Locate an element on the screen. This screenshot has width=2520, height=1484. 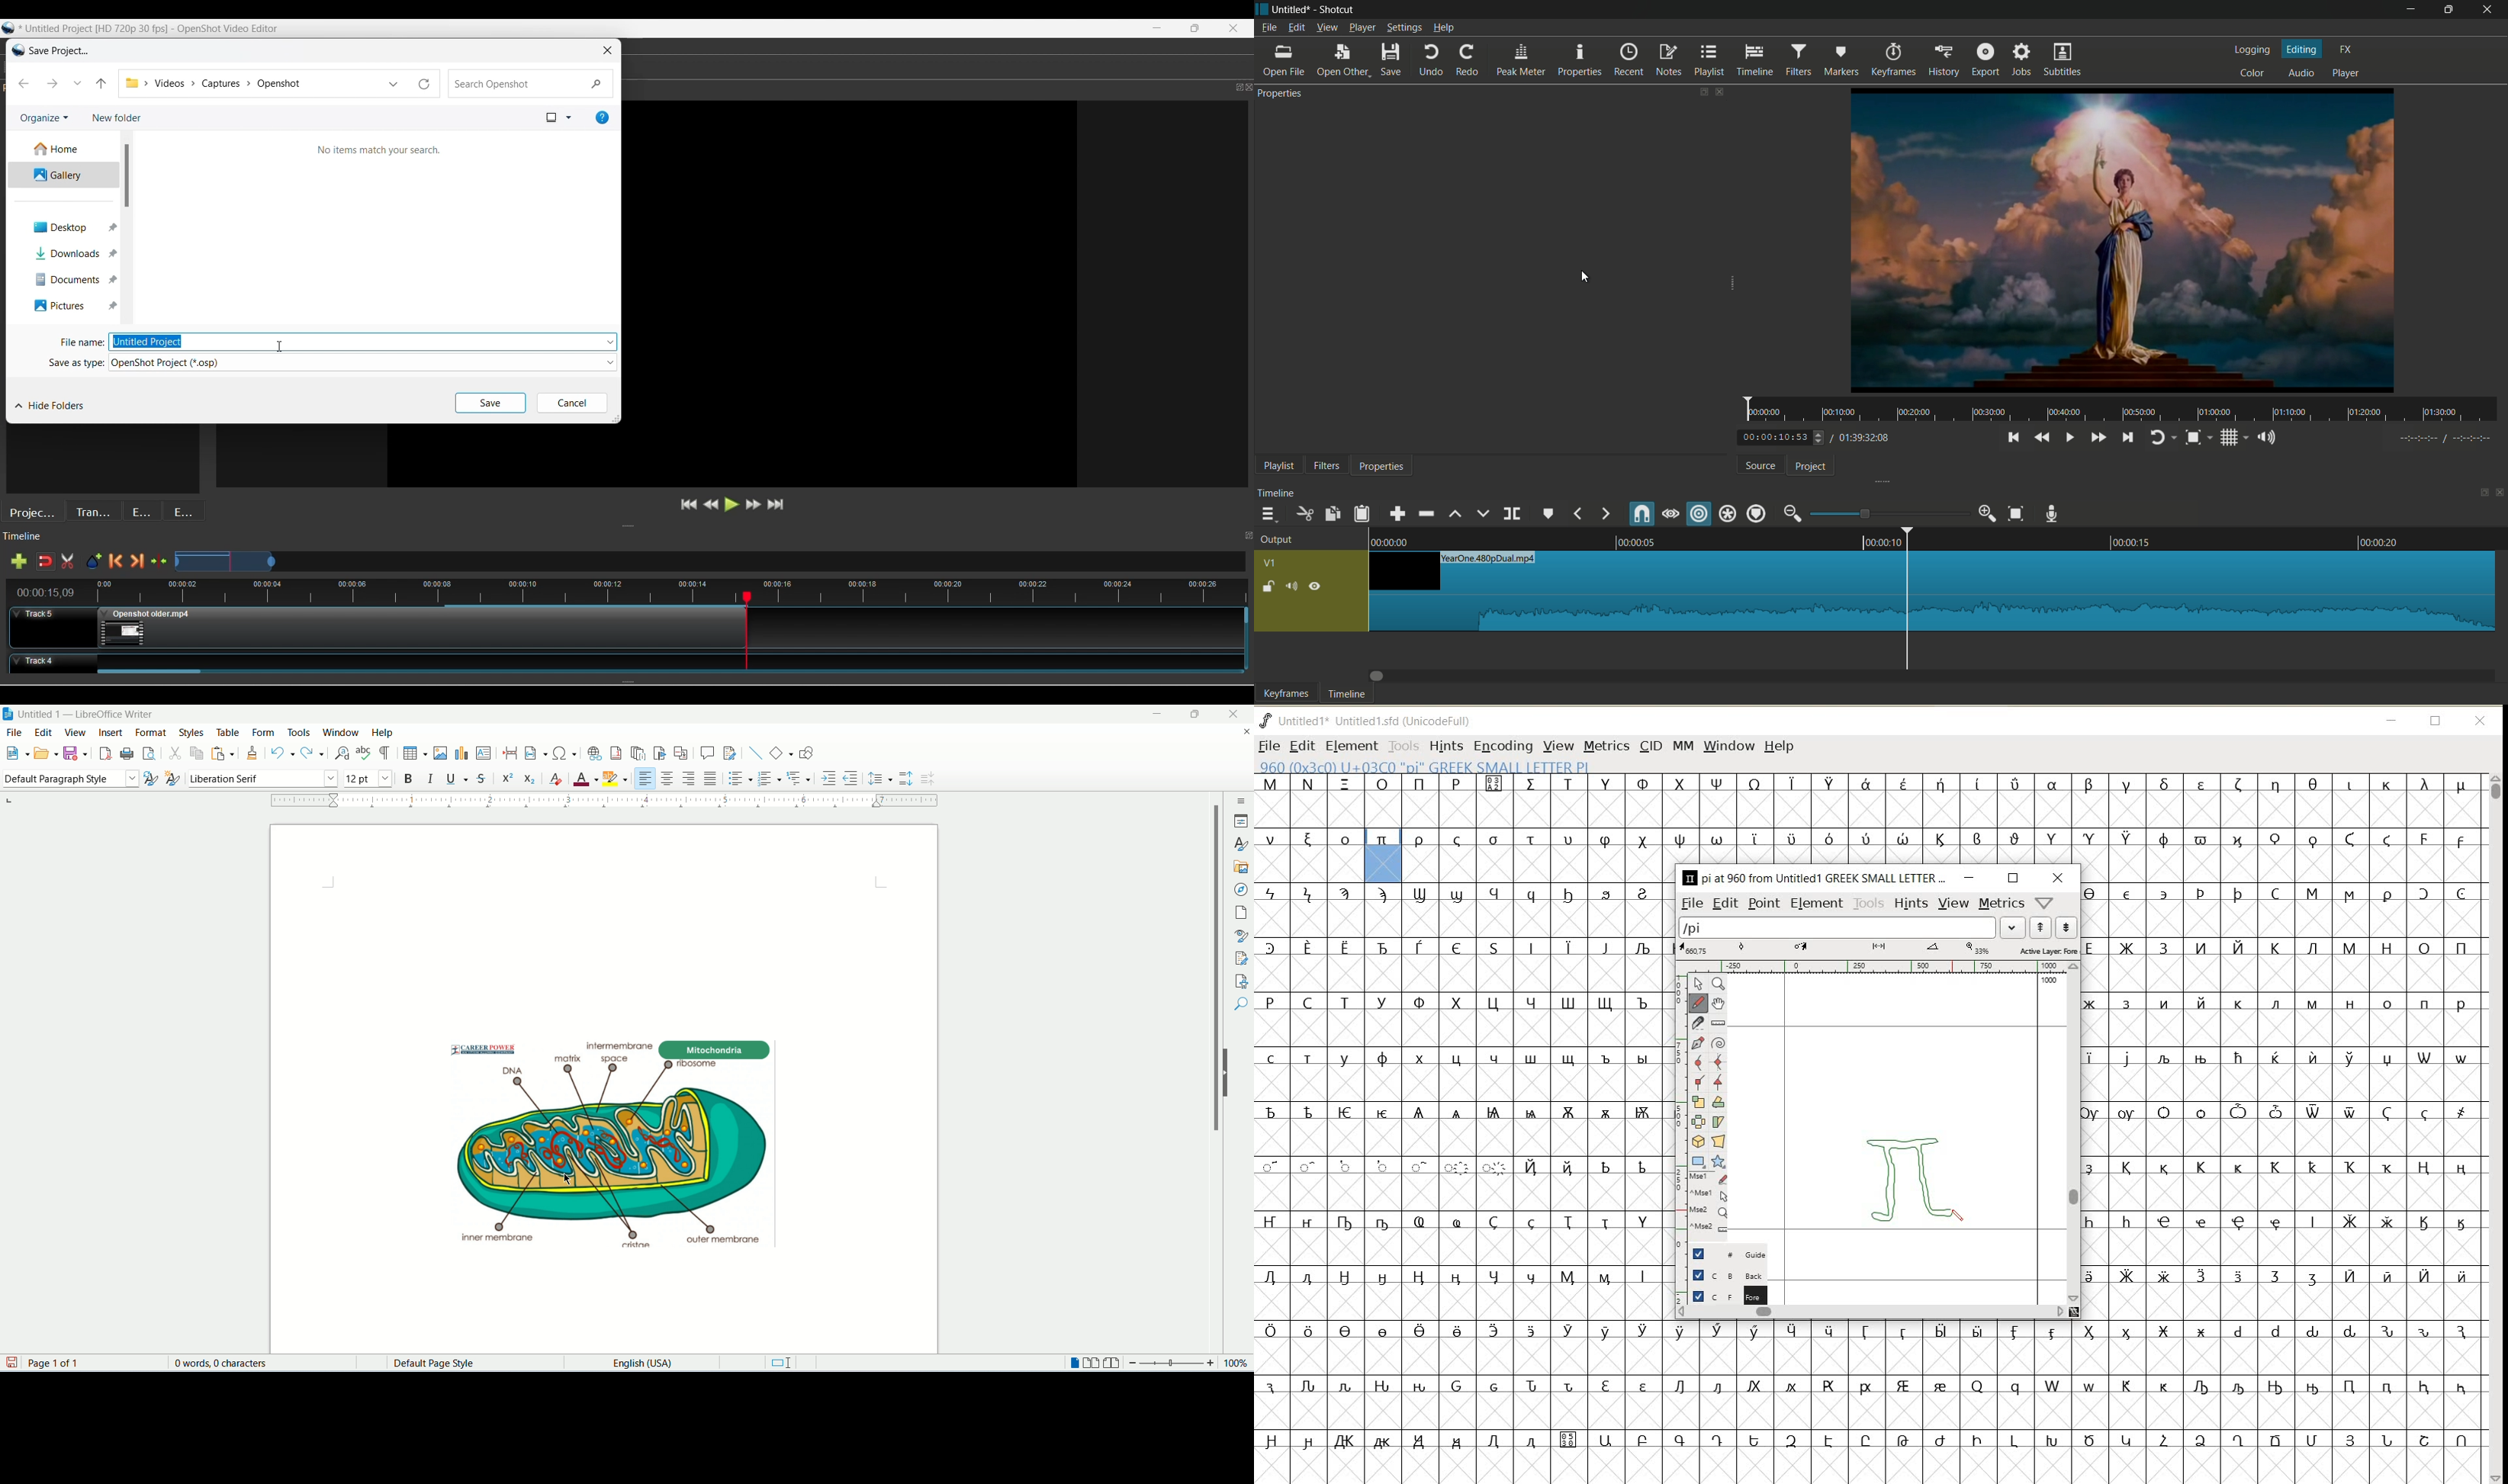
ripple is located at coordinates (1699, 514).